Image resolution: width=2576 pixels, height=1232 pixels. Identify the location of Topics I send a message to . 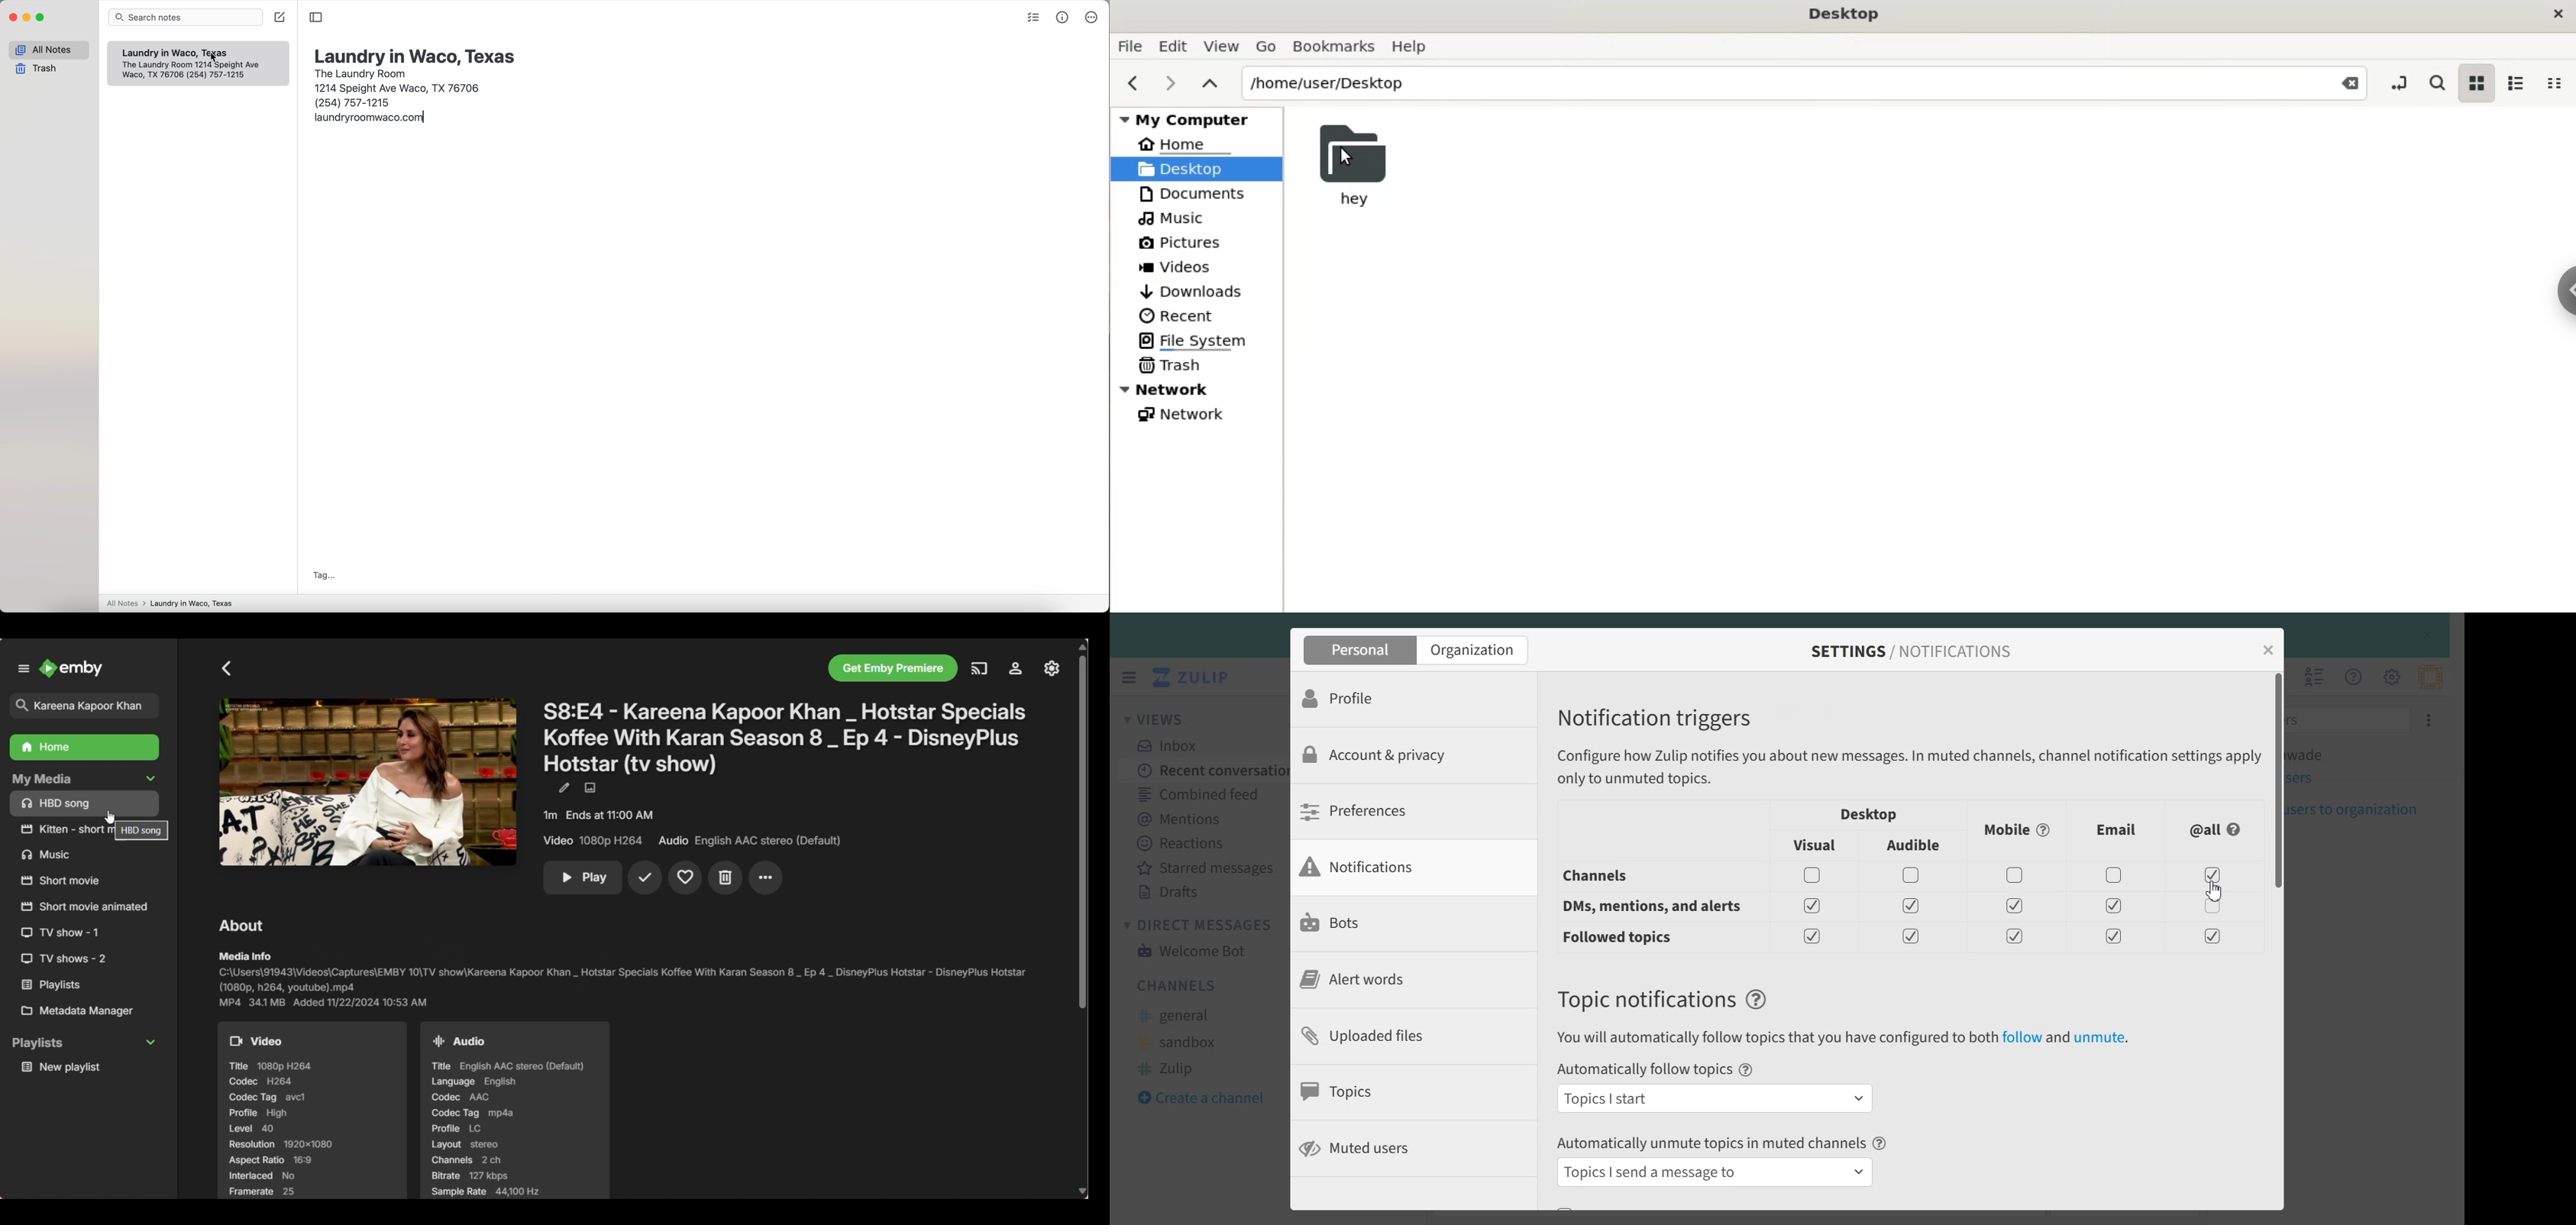
(1717, 1172).